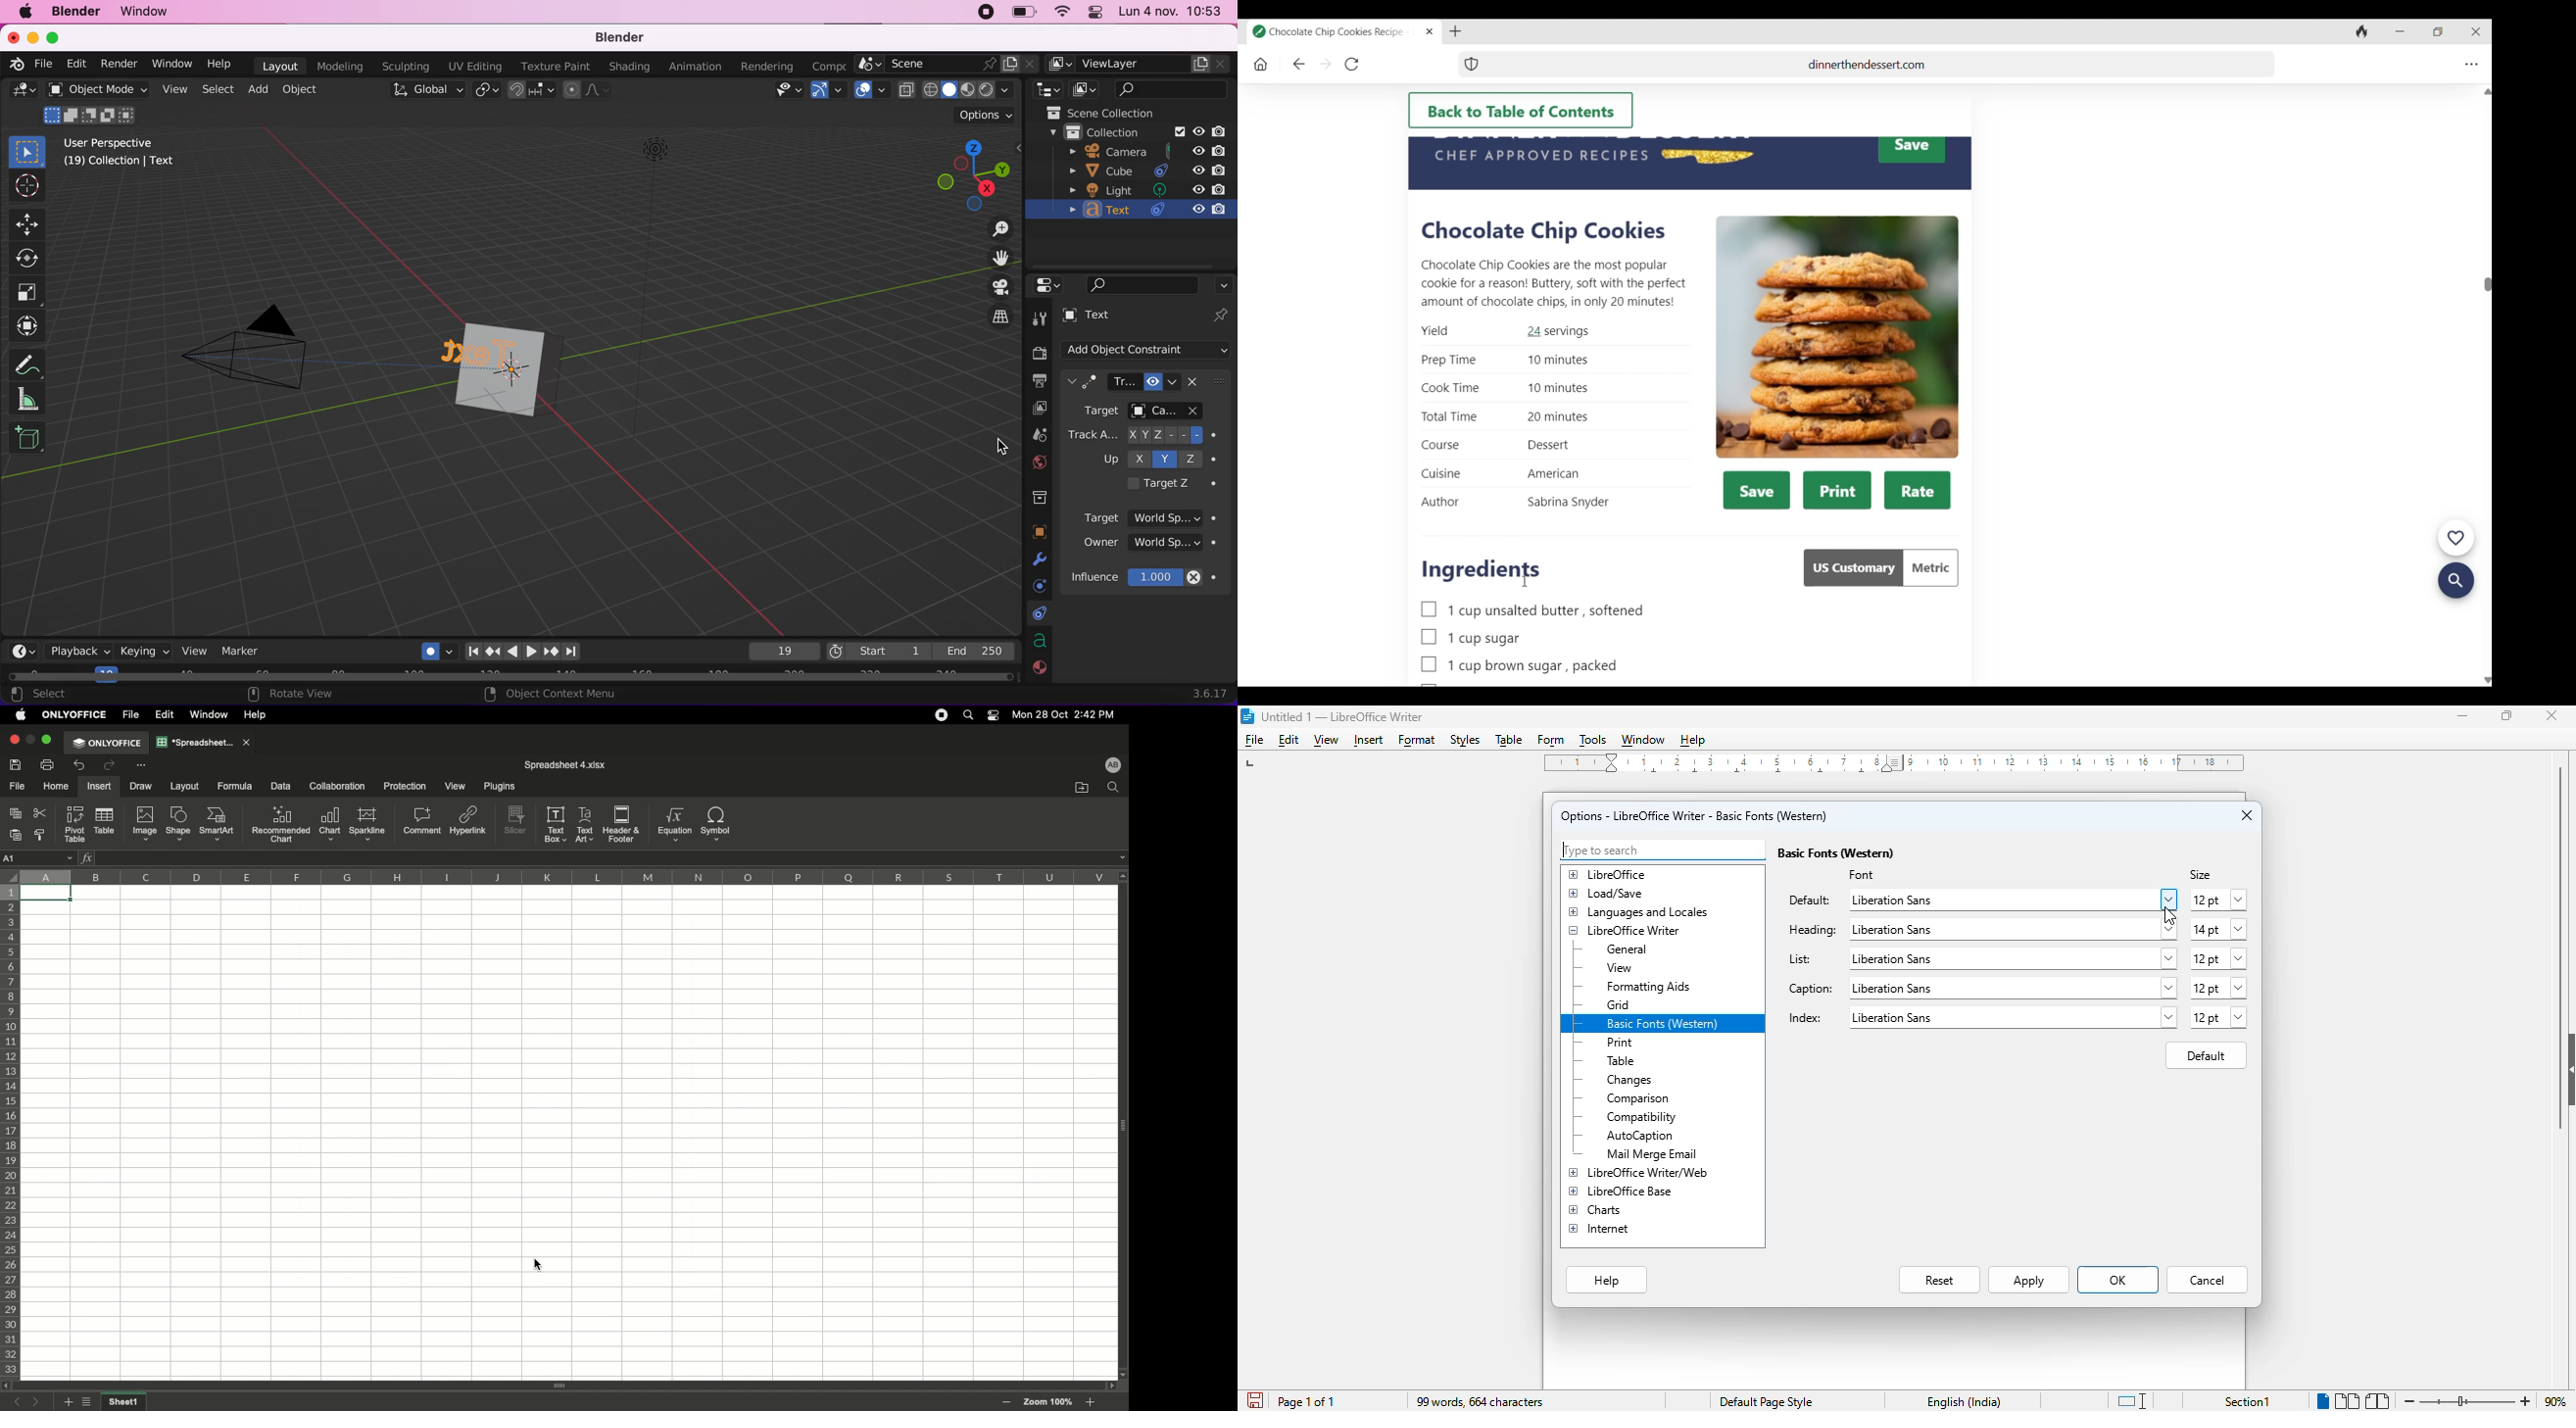  What do you see at coordinates (1153, 577) in the screenshot?
I see `influence 1.000` at bounding box center [1153, 577].